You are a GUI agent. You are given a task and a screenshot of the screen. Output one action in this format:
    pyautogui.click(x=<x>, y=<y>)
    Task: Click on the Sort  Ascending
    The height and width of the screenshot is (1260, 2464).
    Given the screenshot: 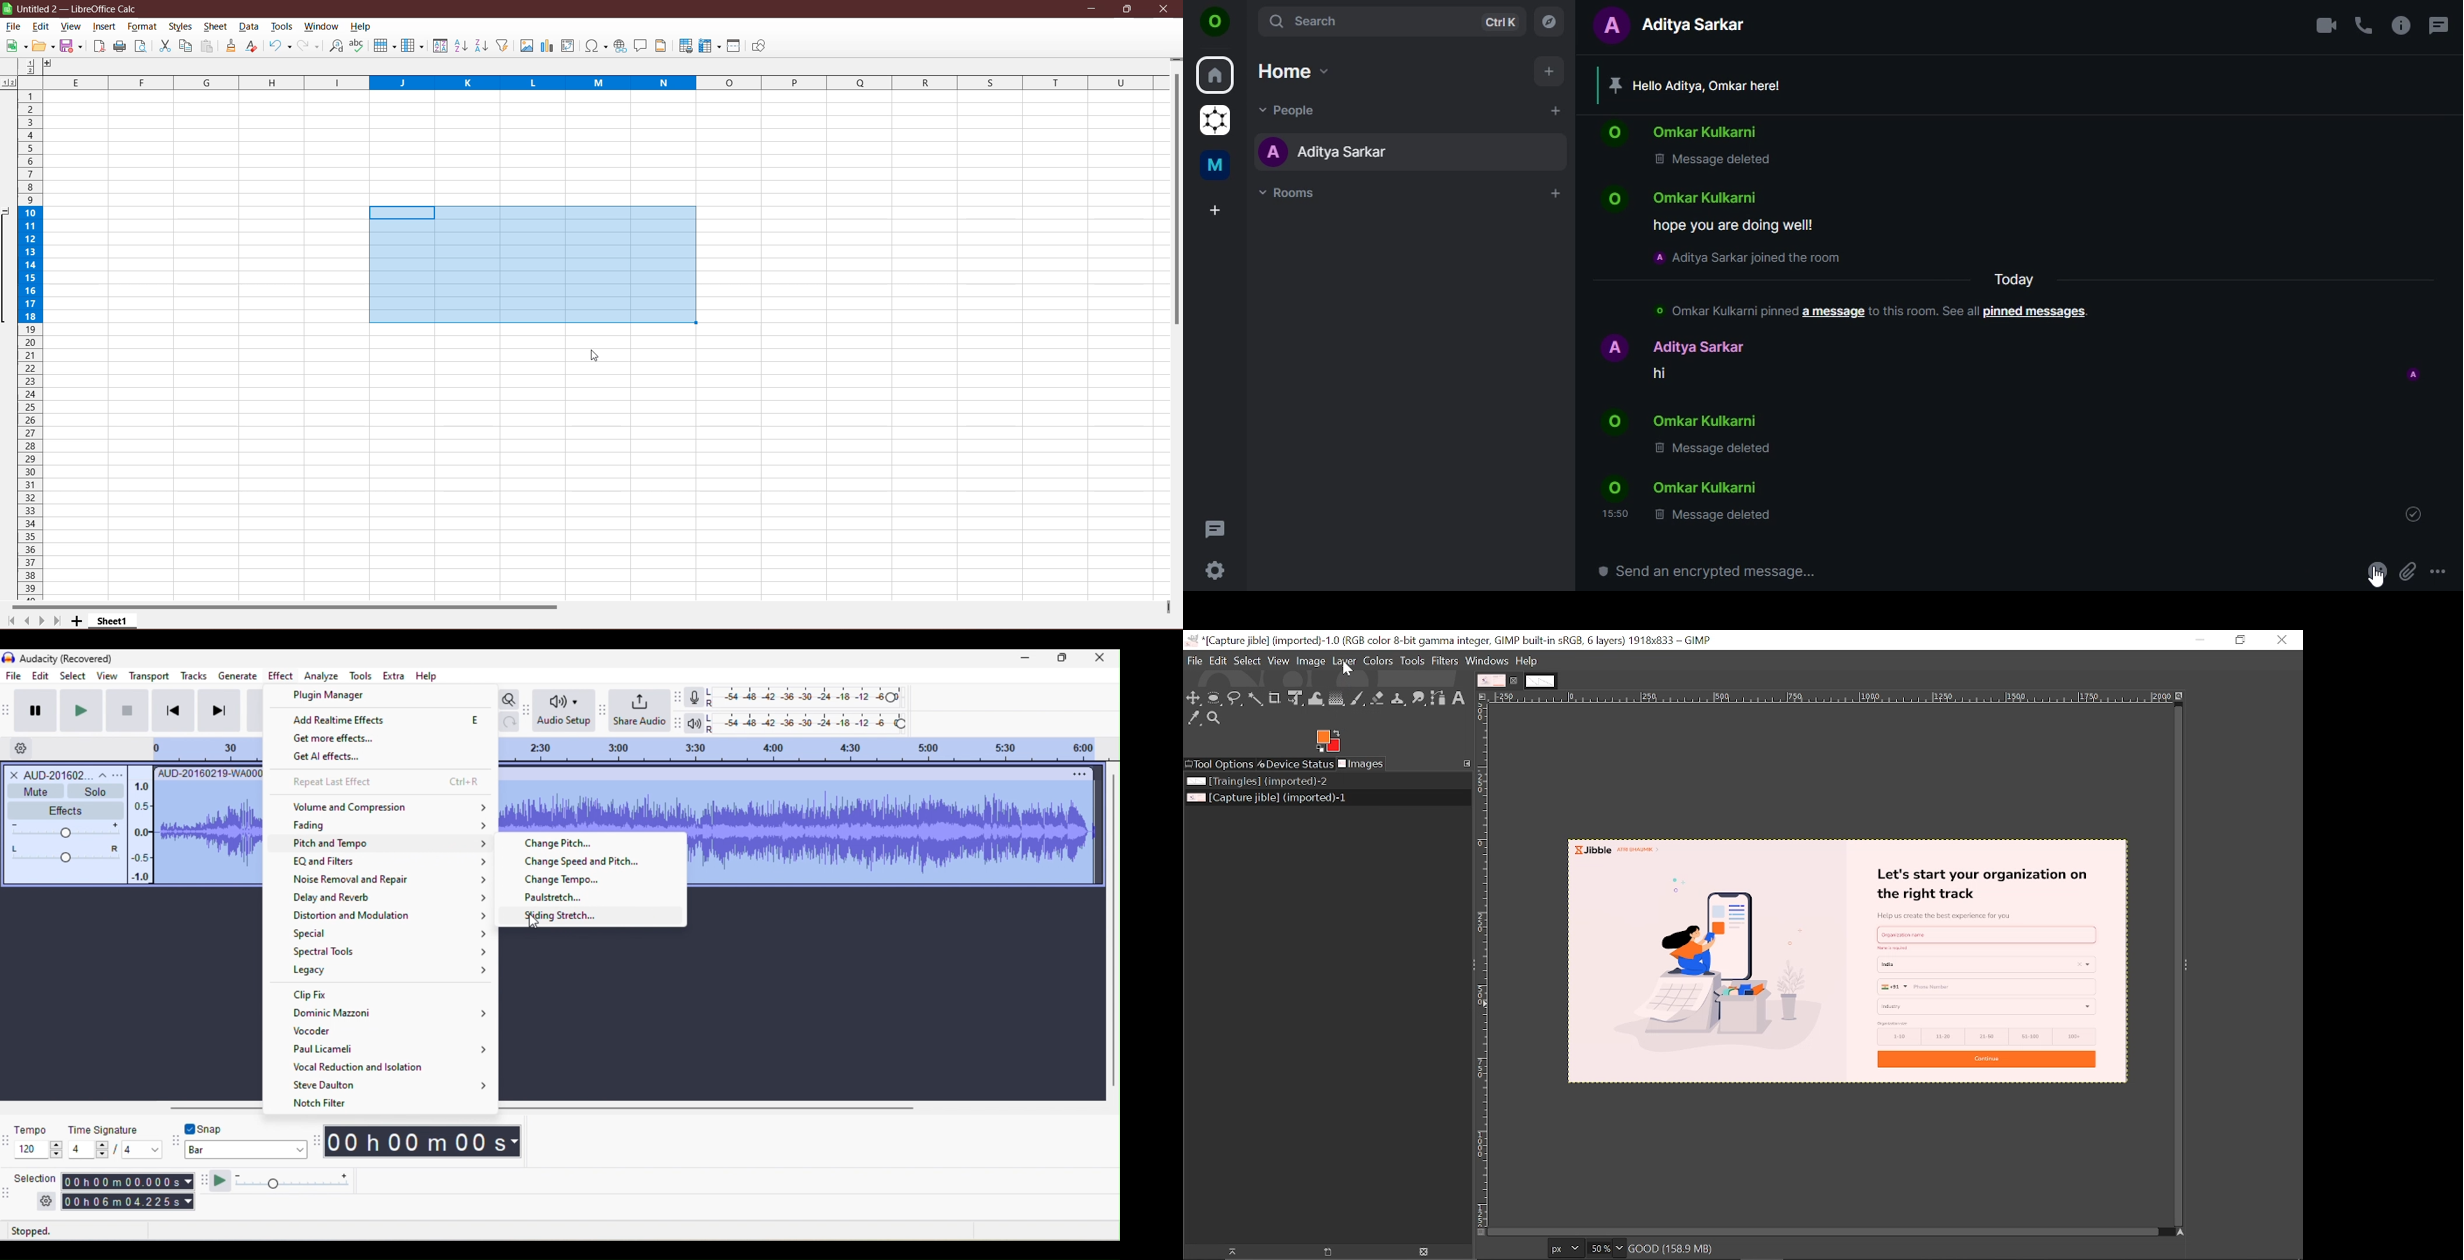 What is the action you would take?
    pyautogui.click(x=460, y=46)
    